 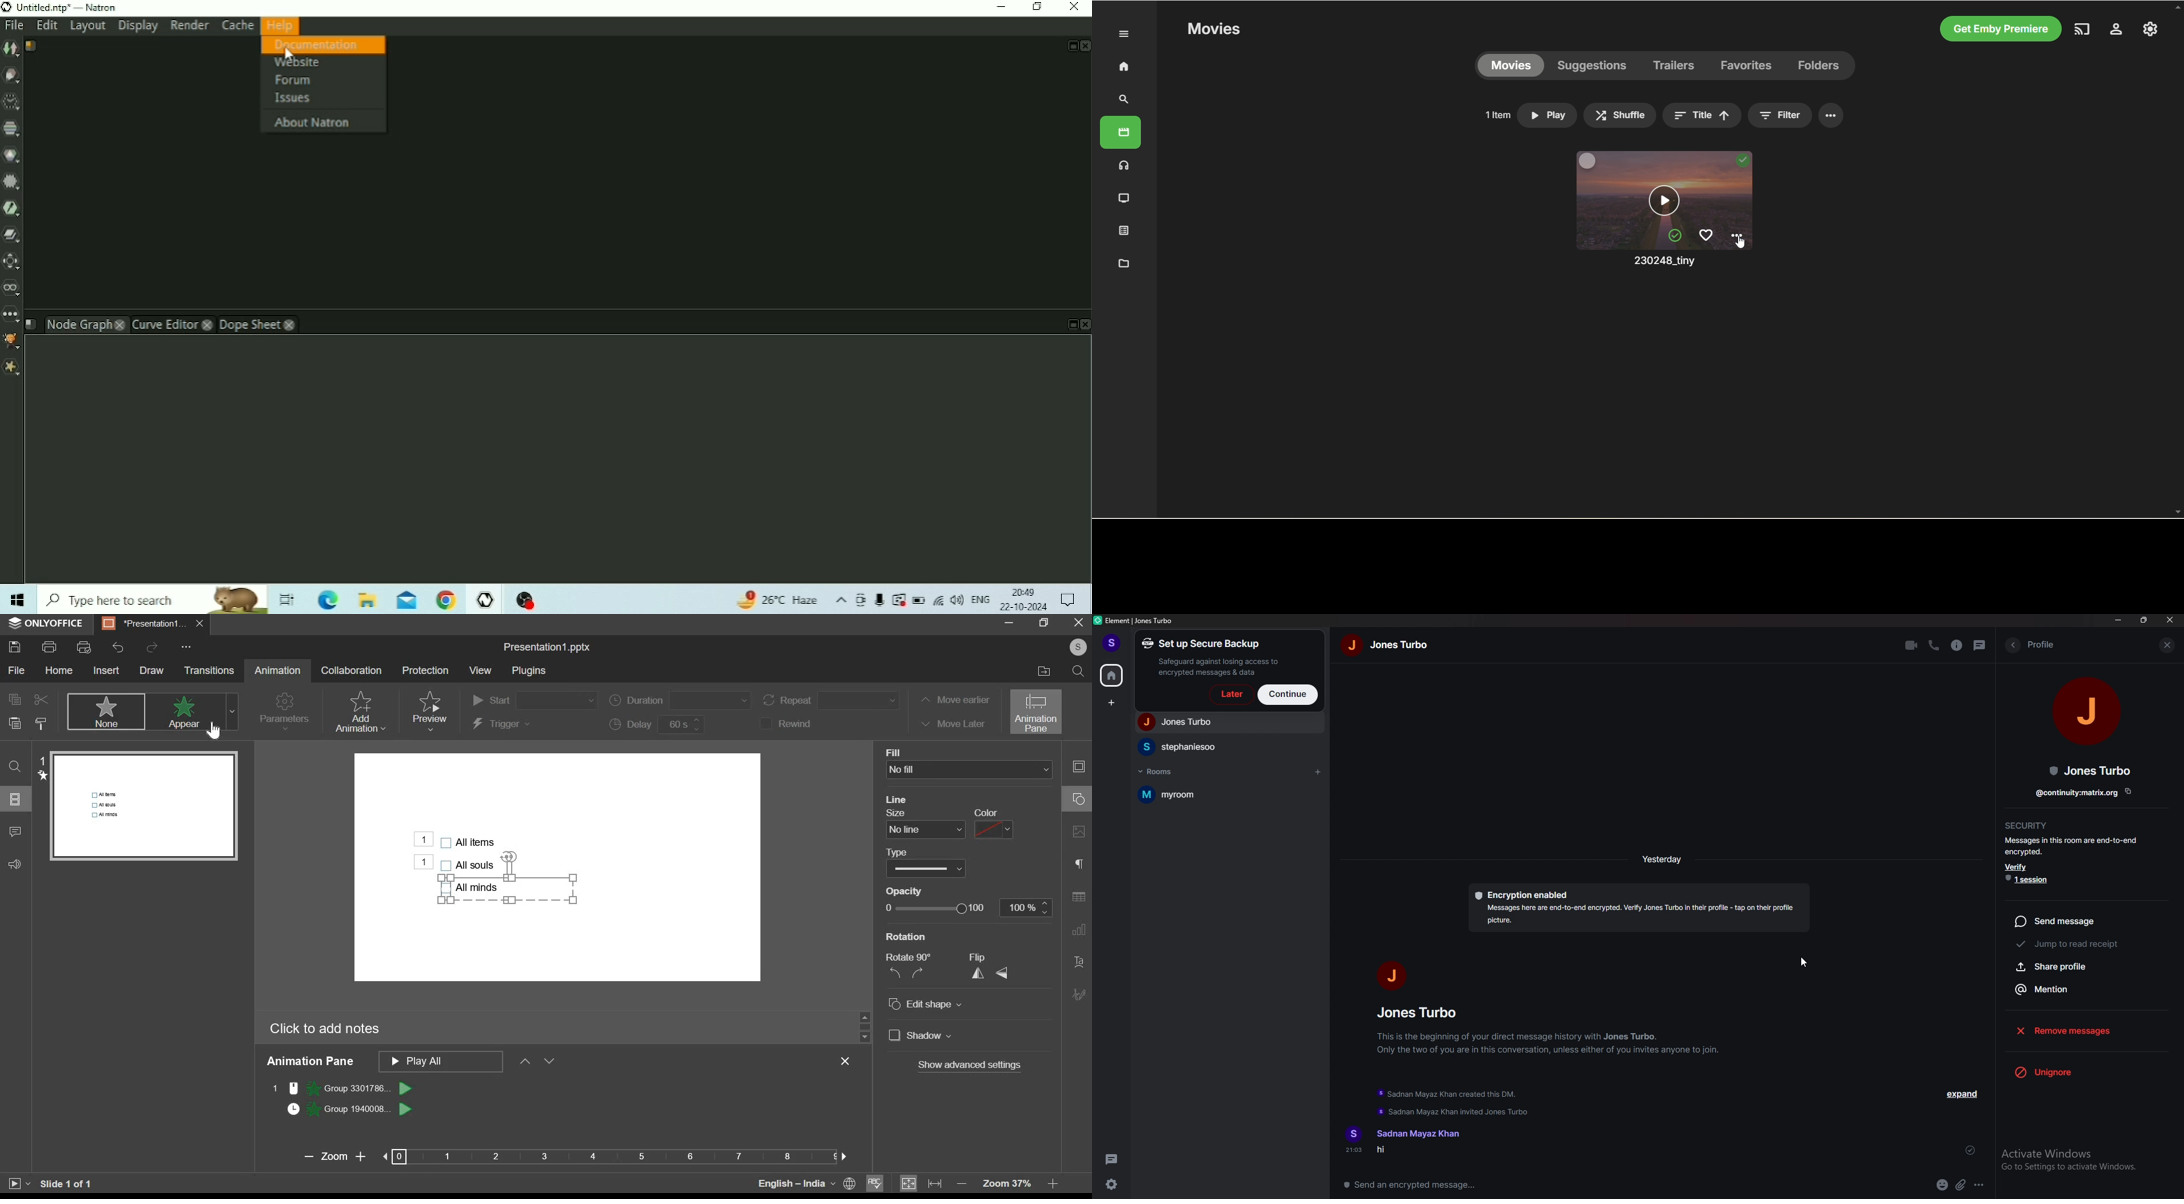 What do you see at coordinates (953, 701) in the screenshot?
I see `move earlier` at bounding box center [953, 701].